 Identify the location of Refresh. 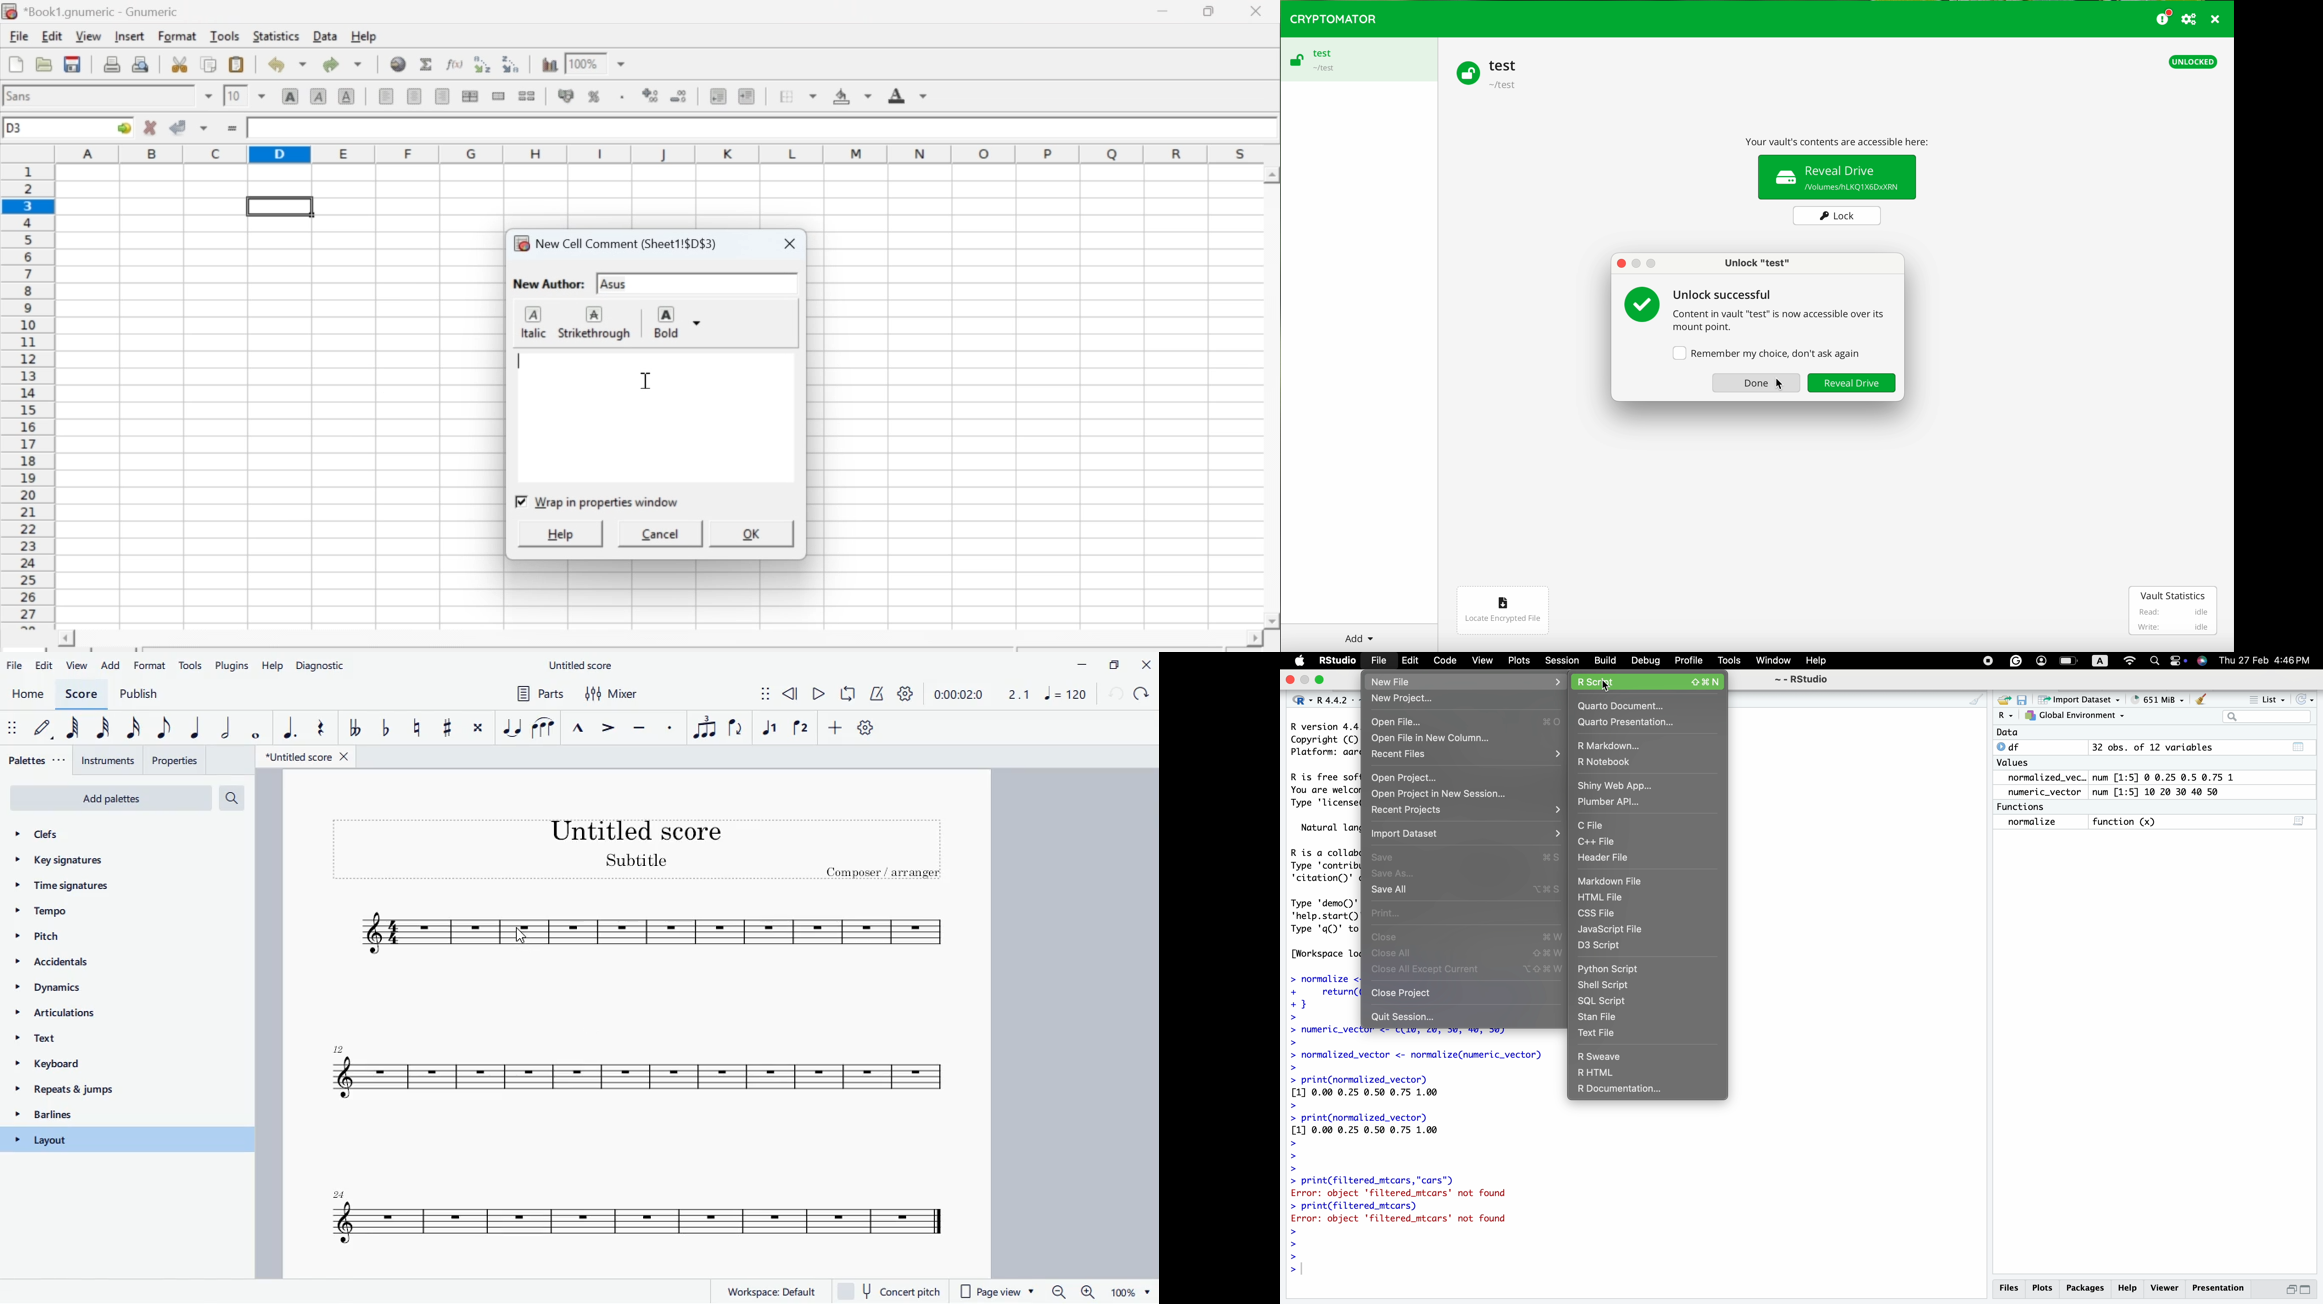
(2307, 698).